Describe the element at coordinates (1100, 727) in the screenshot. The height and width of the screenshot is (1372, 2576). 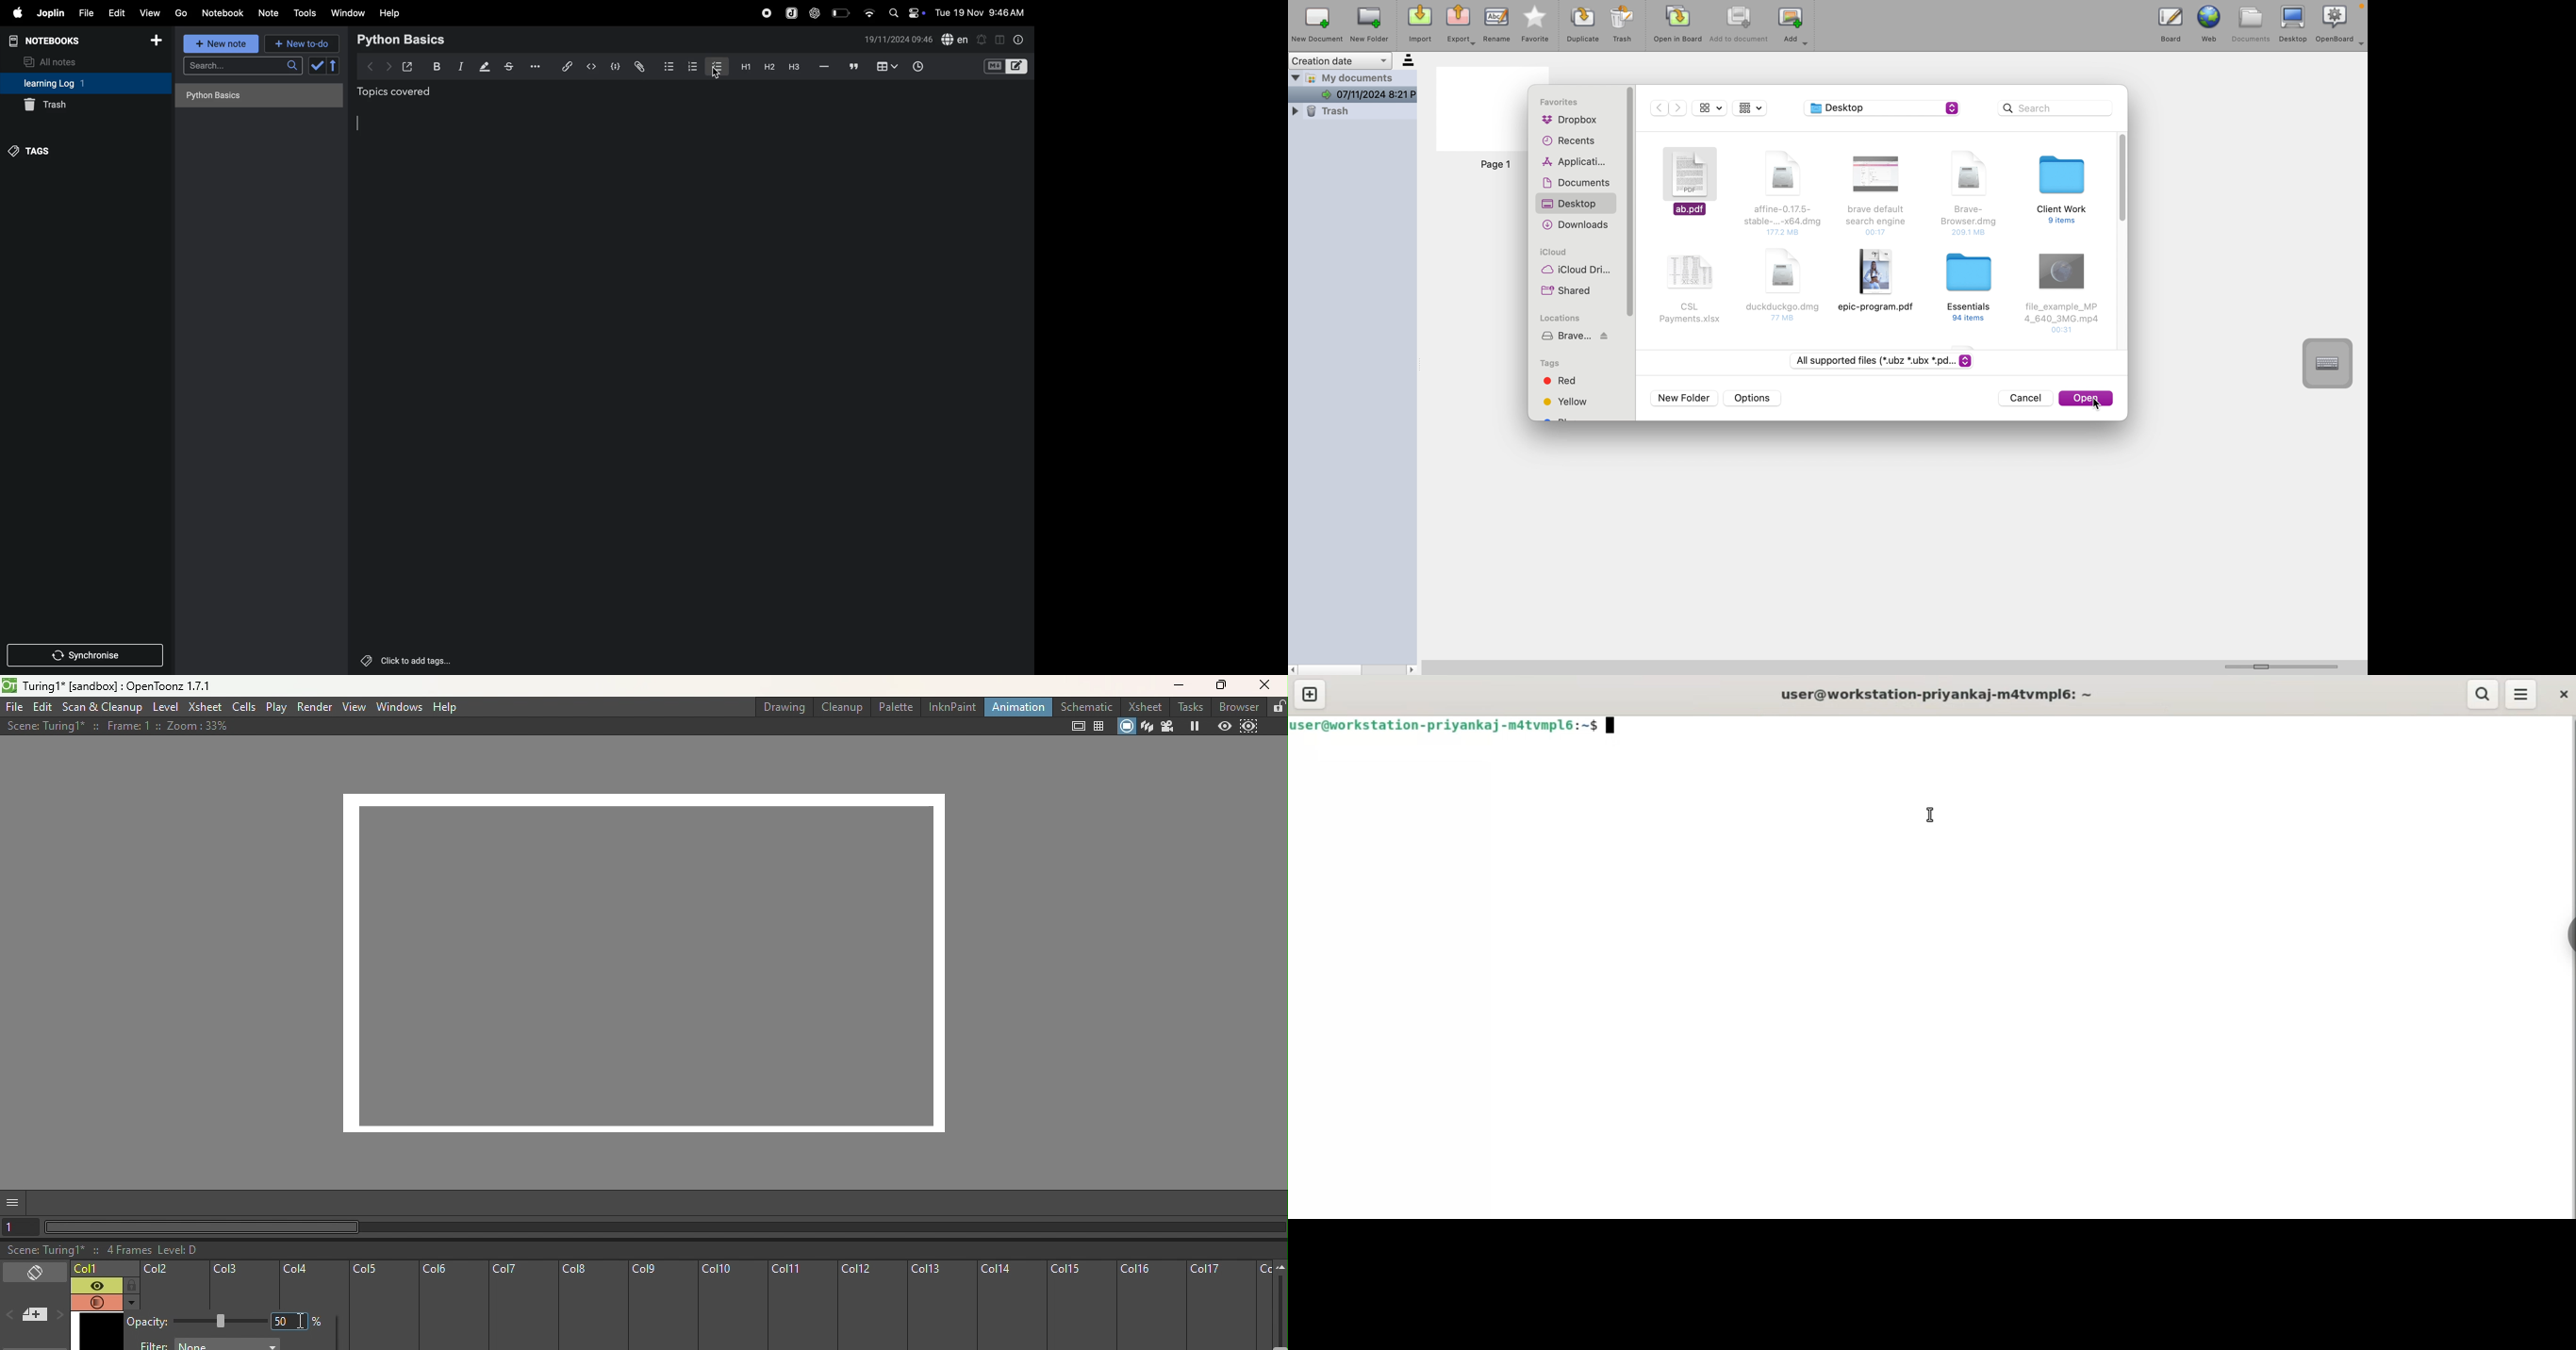
I see `Field guide` at that location.